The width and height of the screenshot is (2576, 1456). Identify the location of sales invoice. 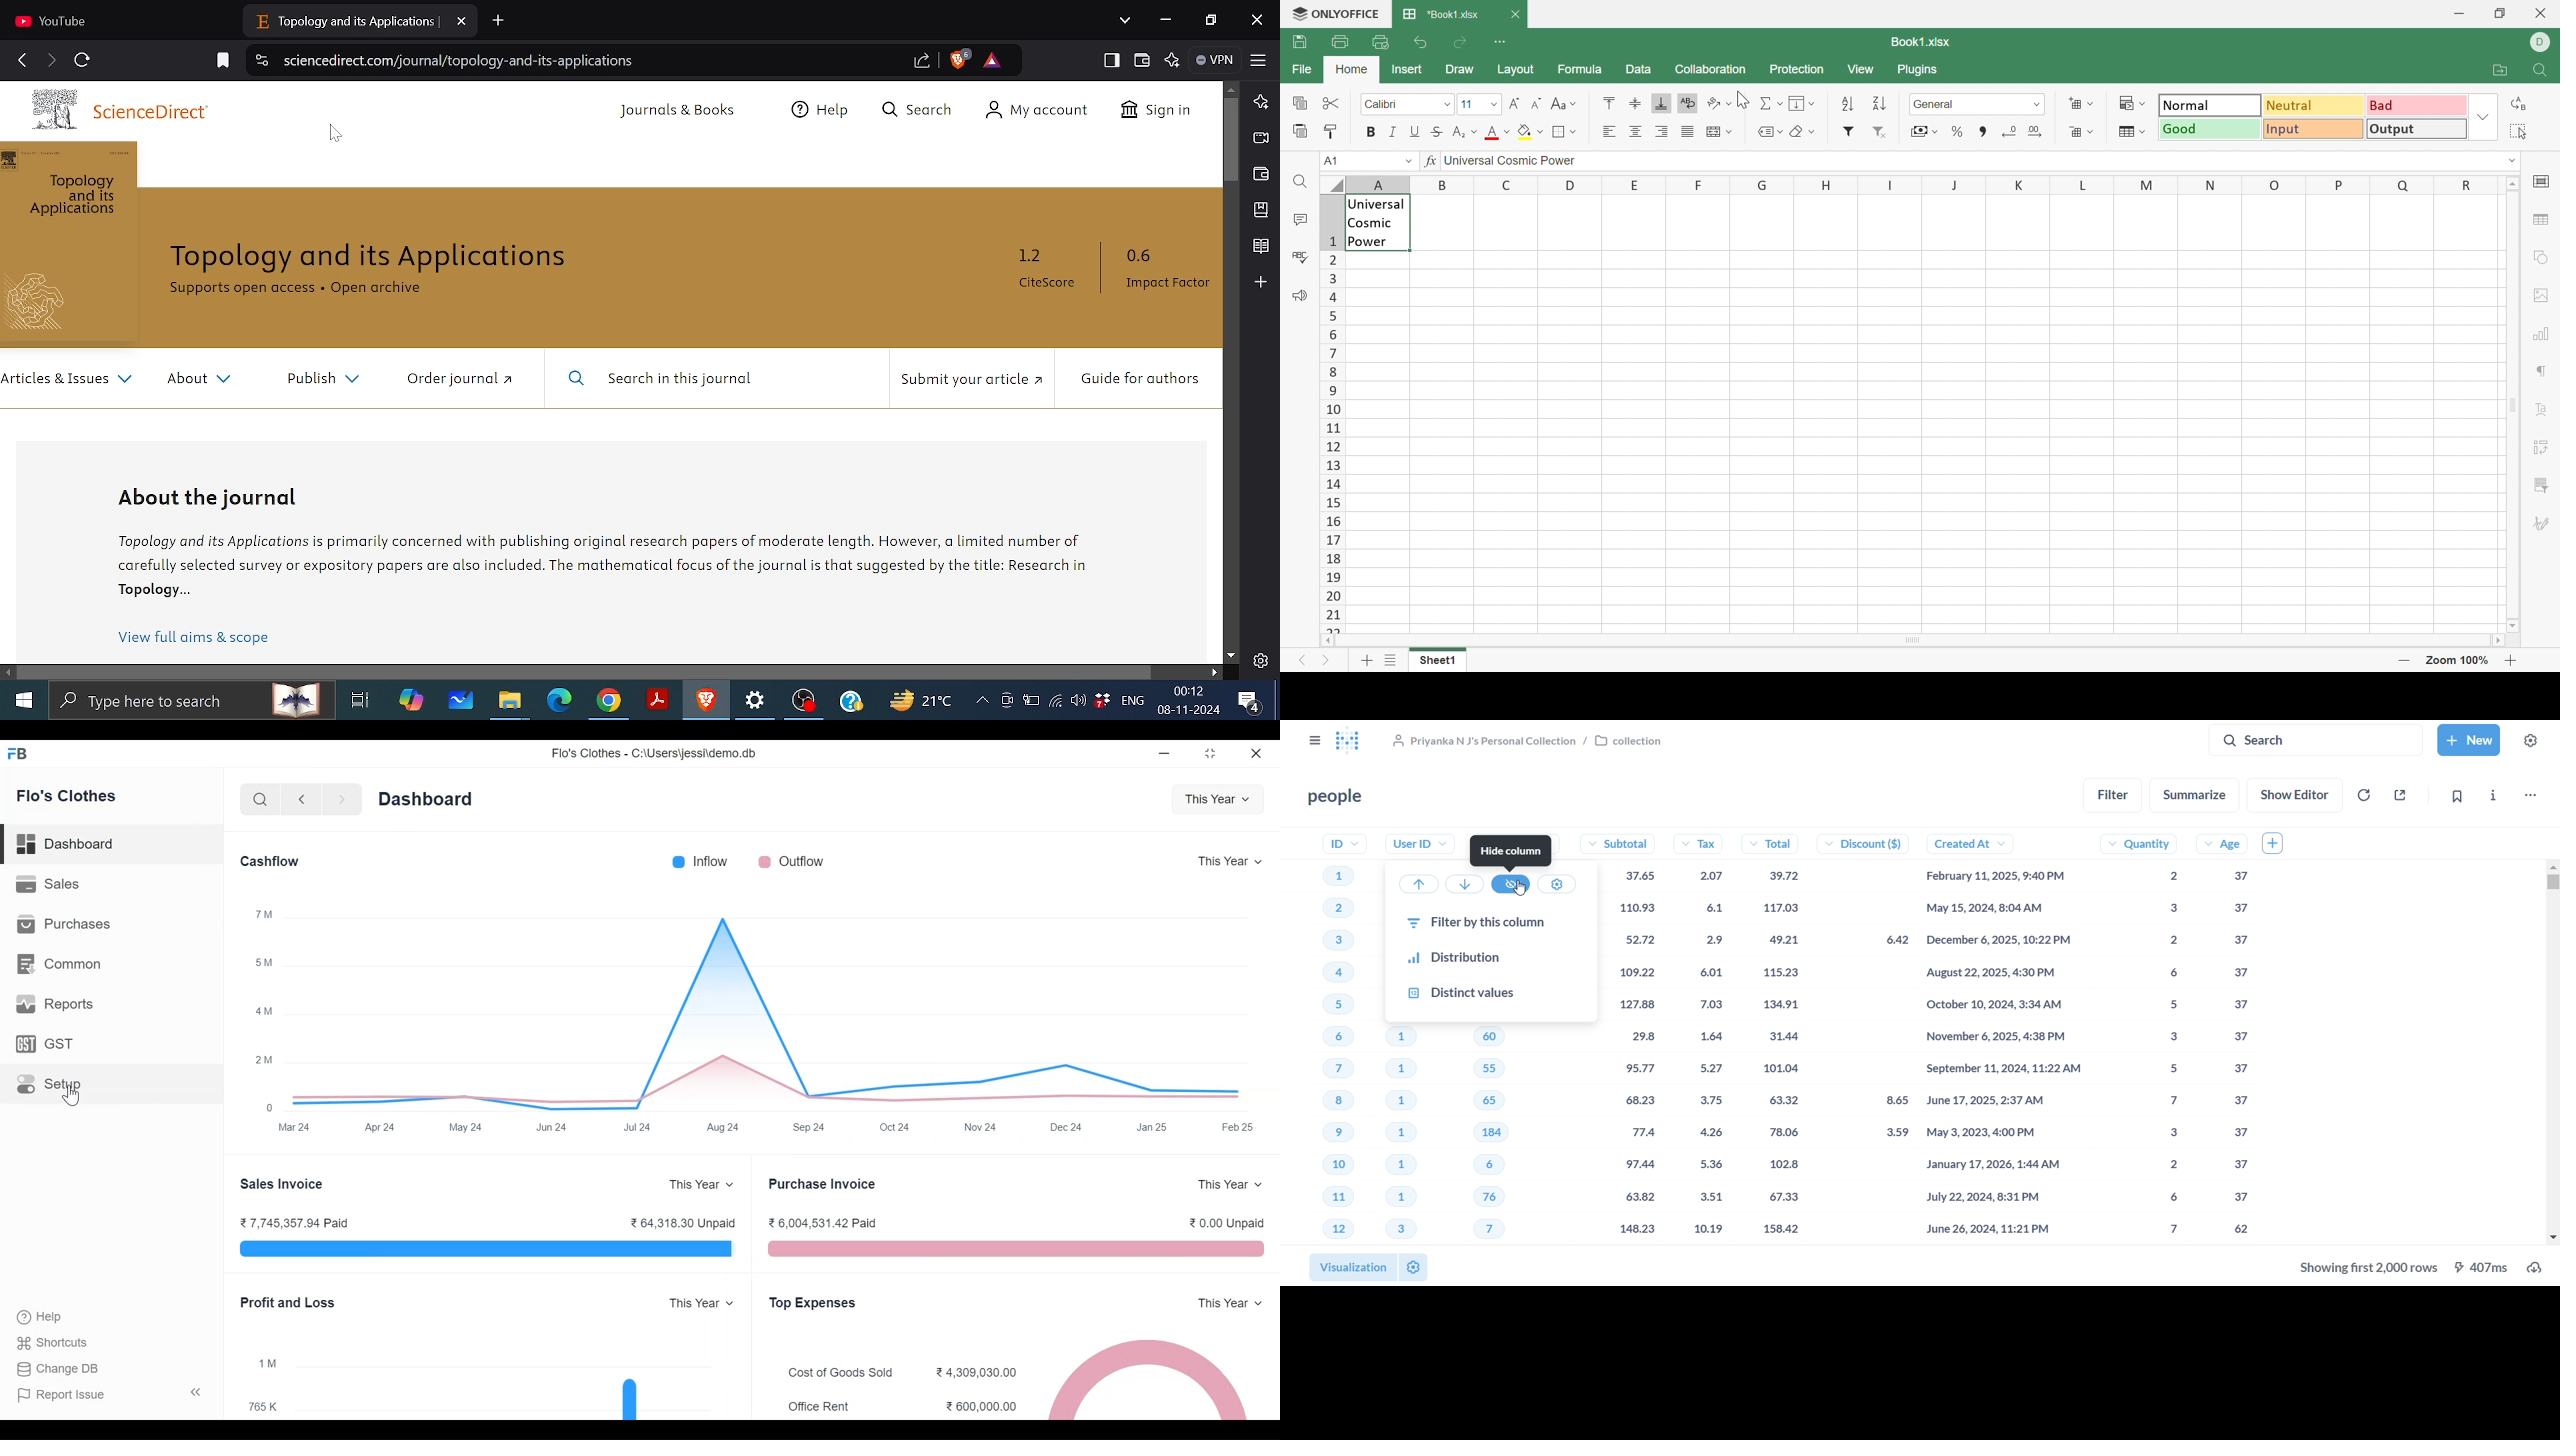
(283, 1185).